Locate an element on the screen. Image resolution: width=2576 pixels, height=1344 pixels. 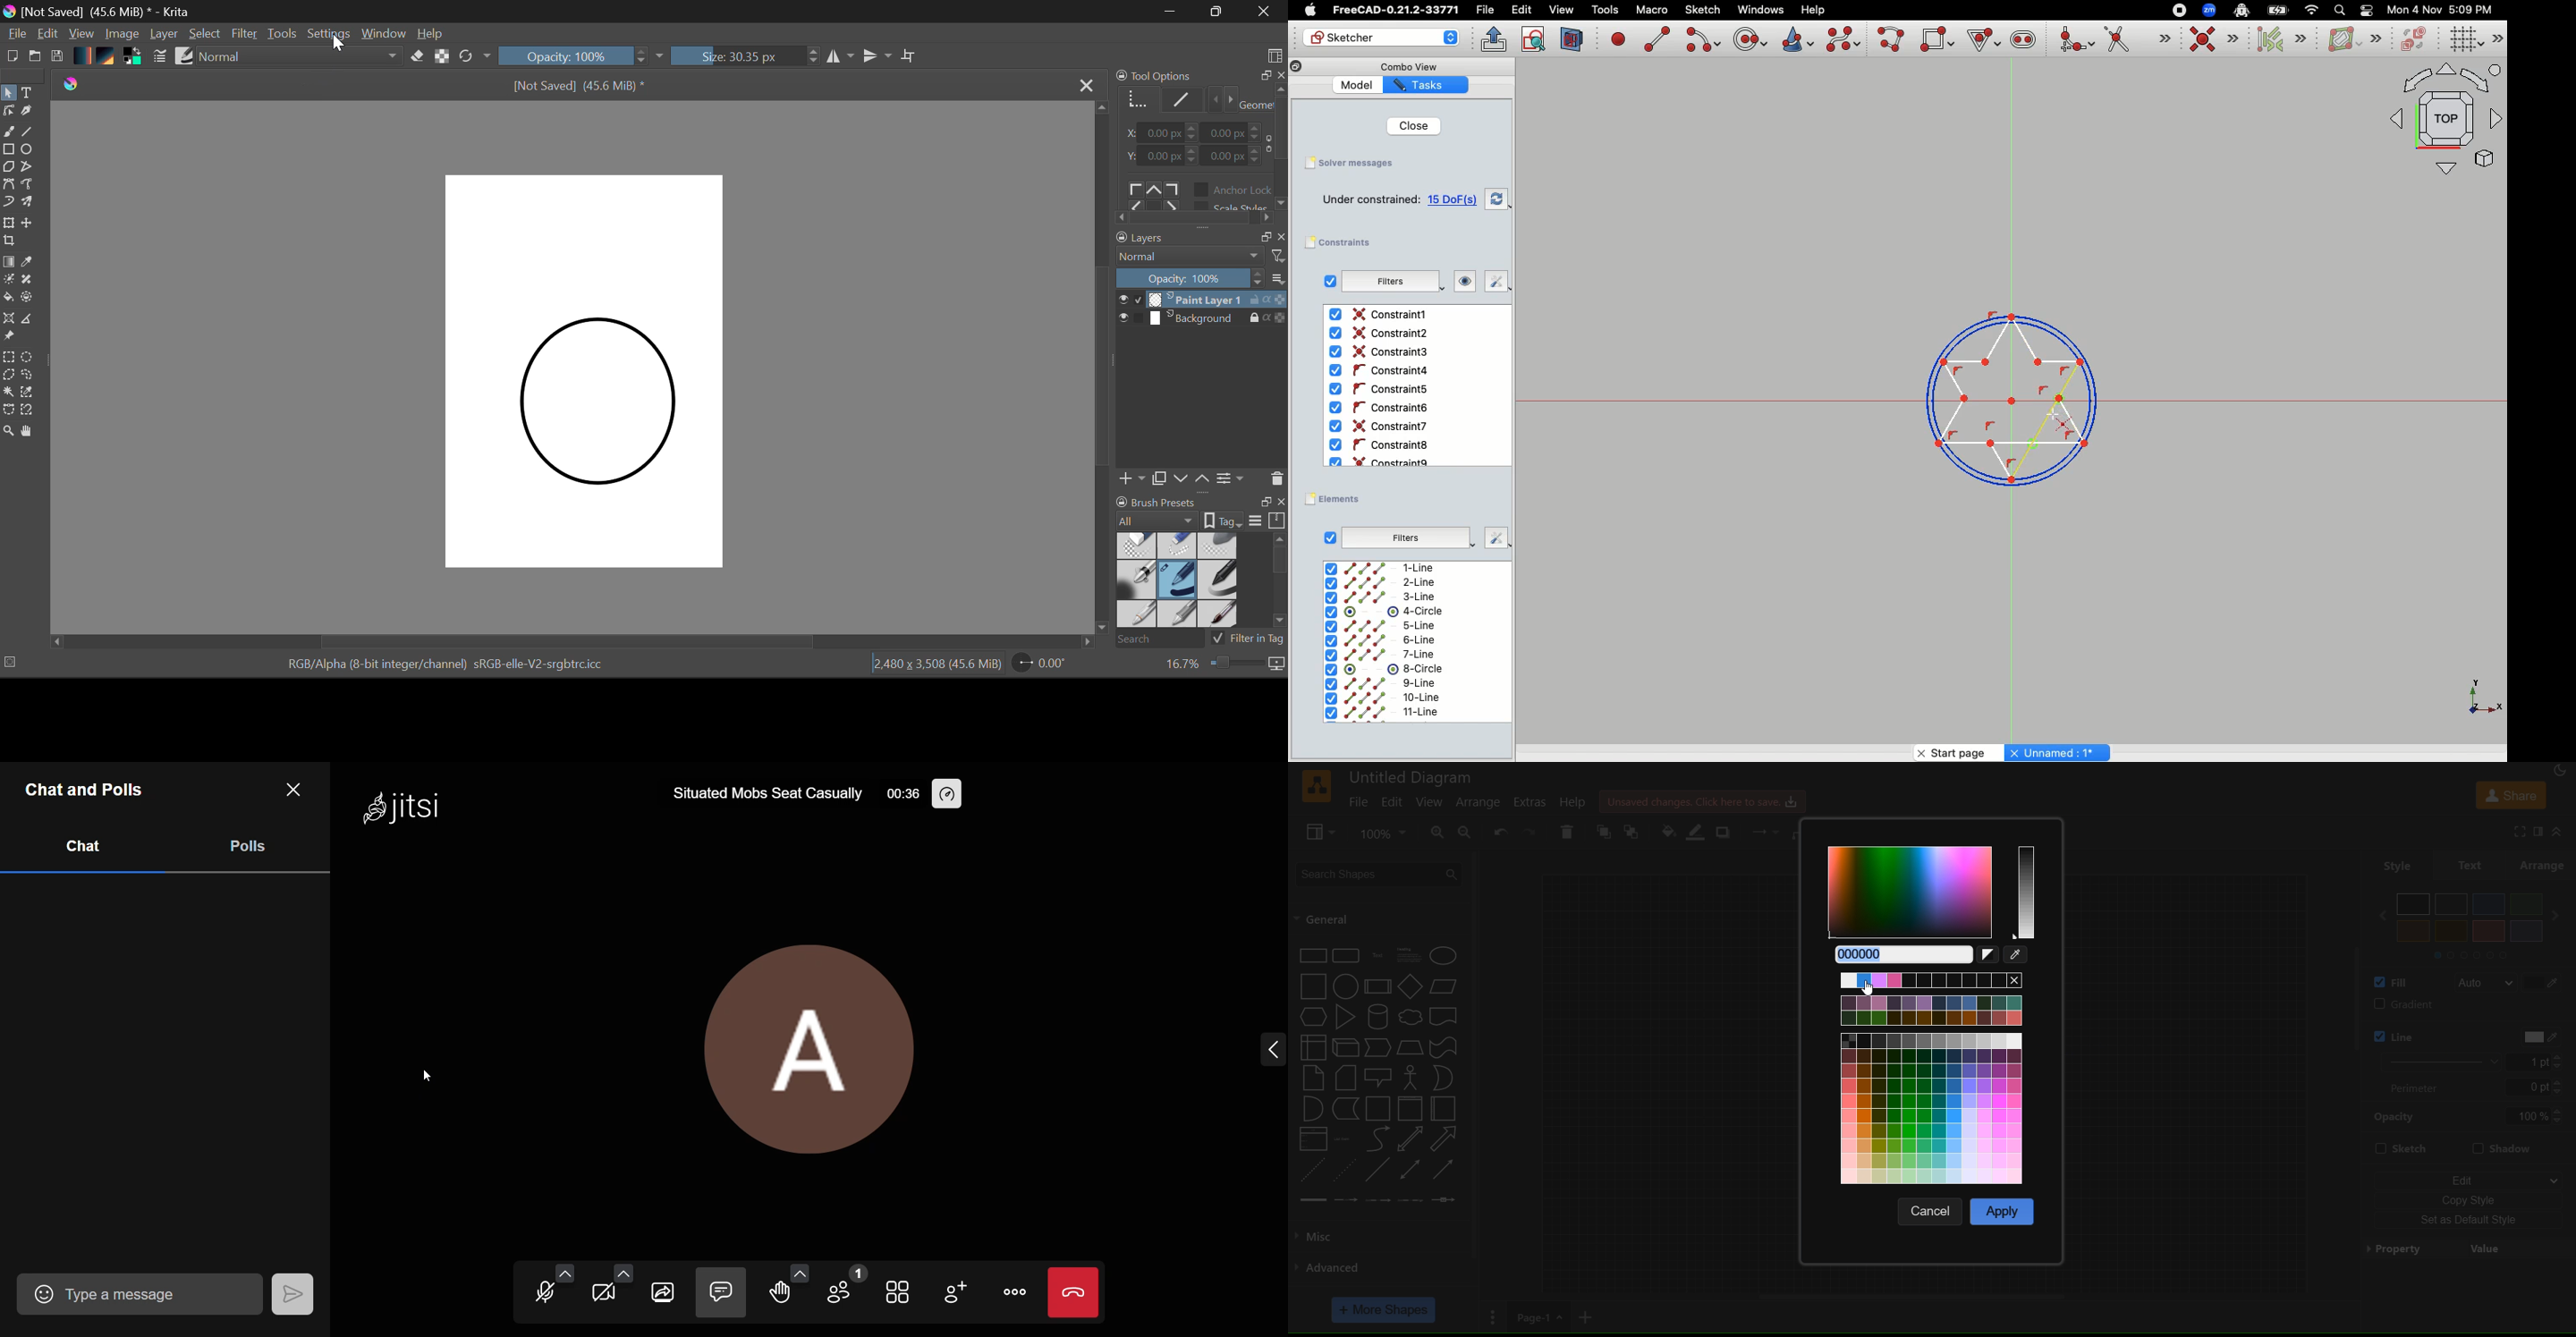
color palette is located at coordinates (1935, 1079).